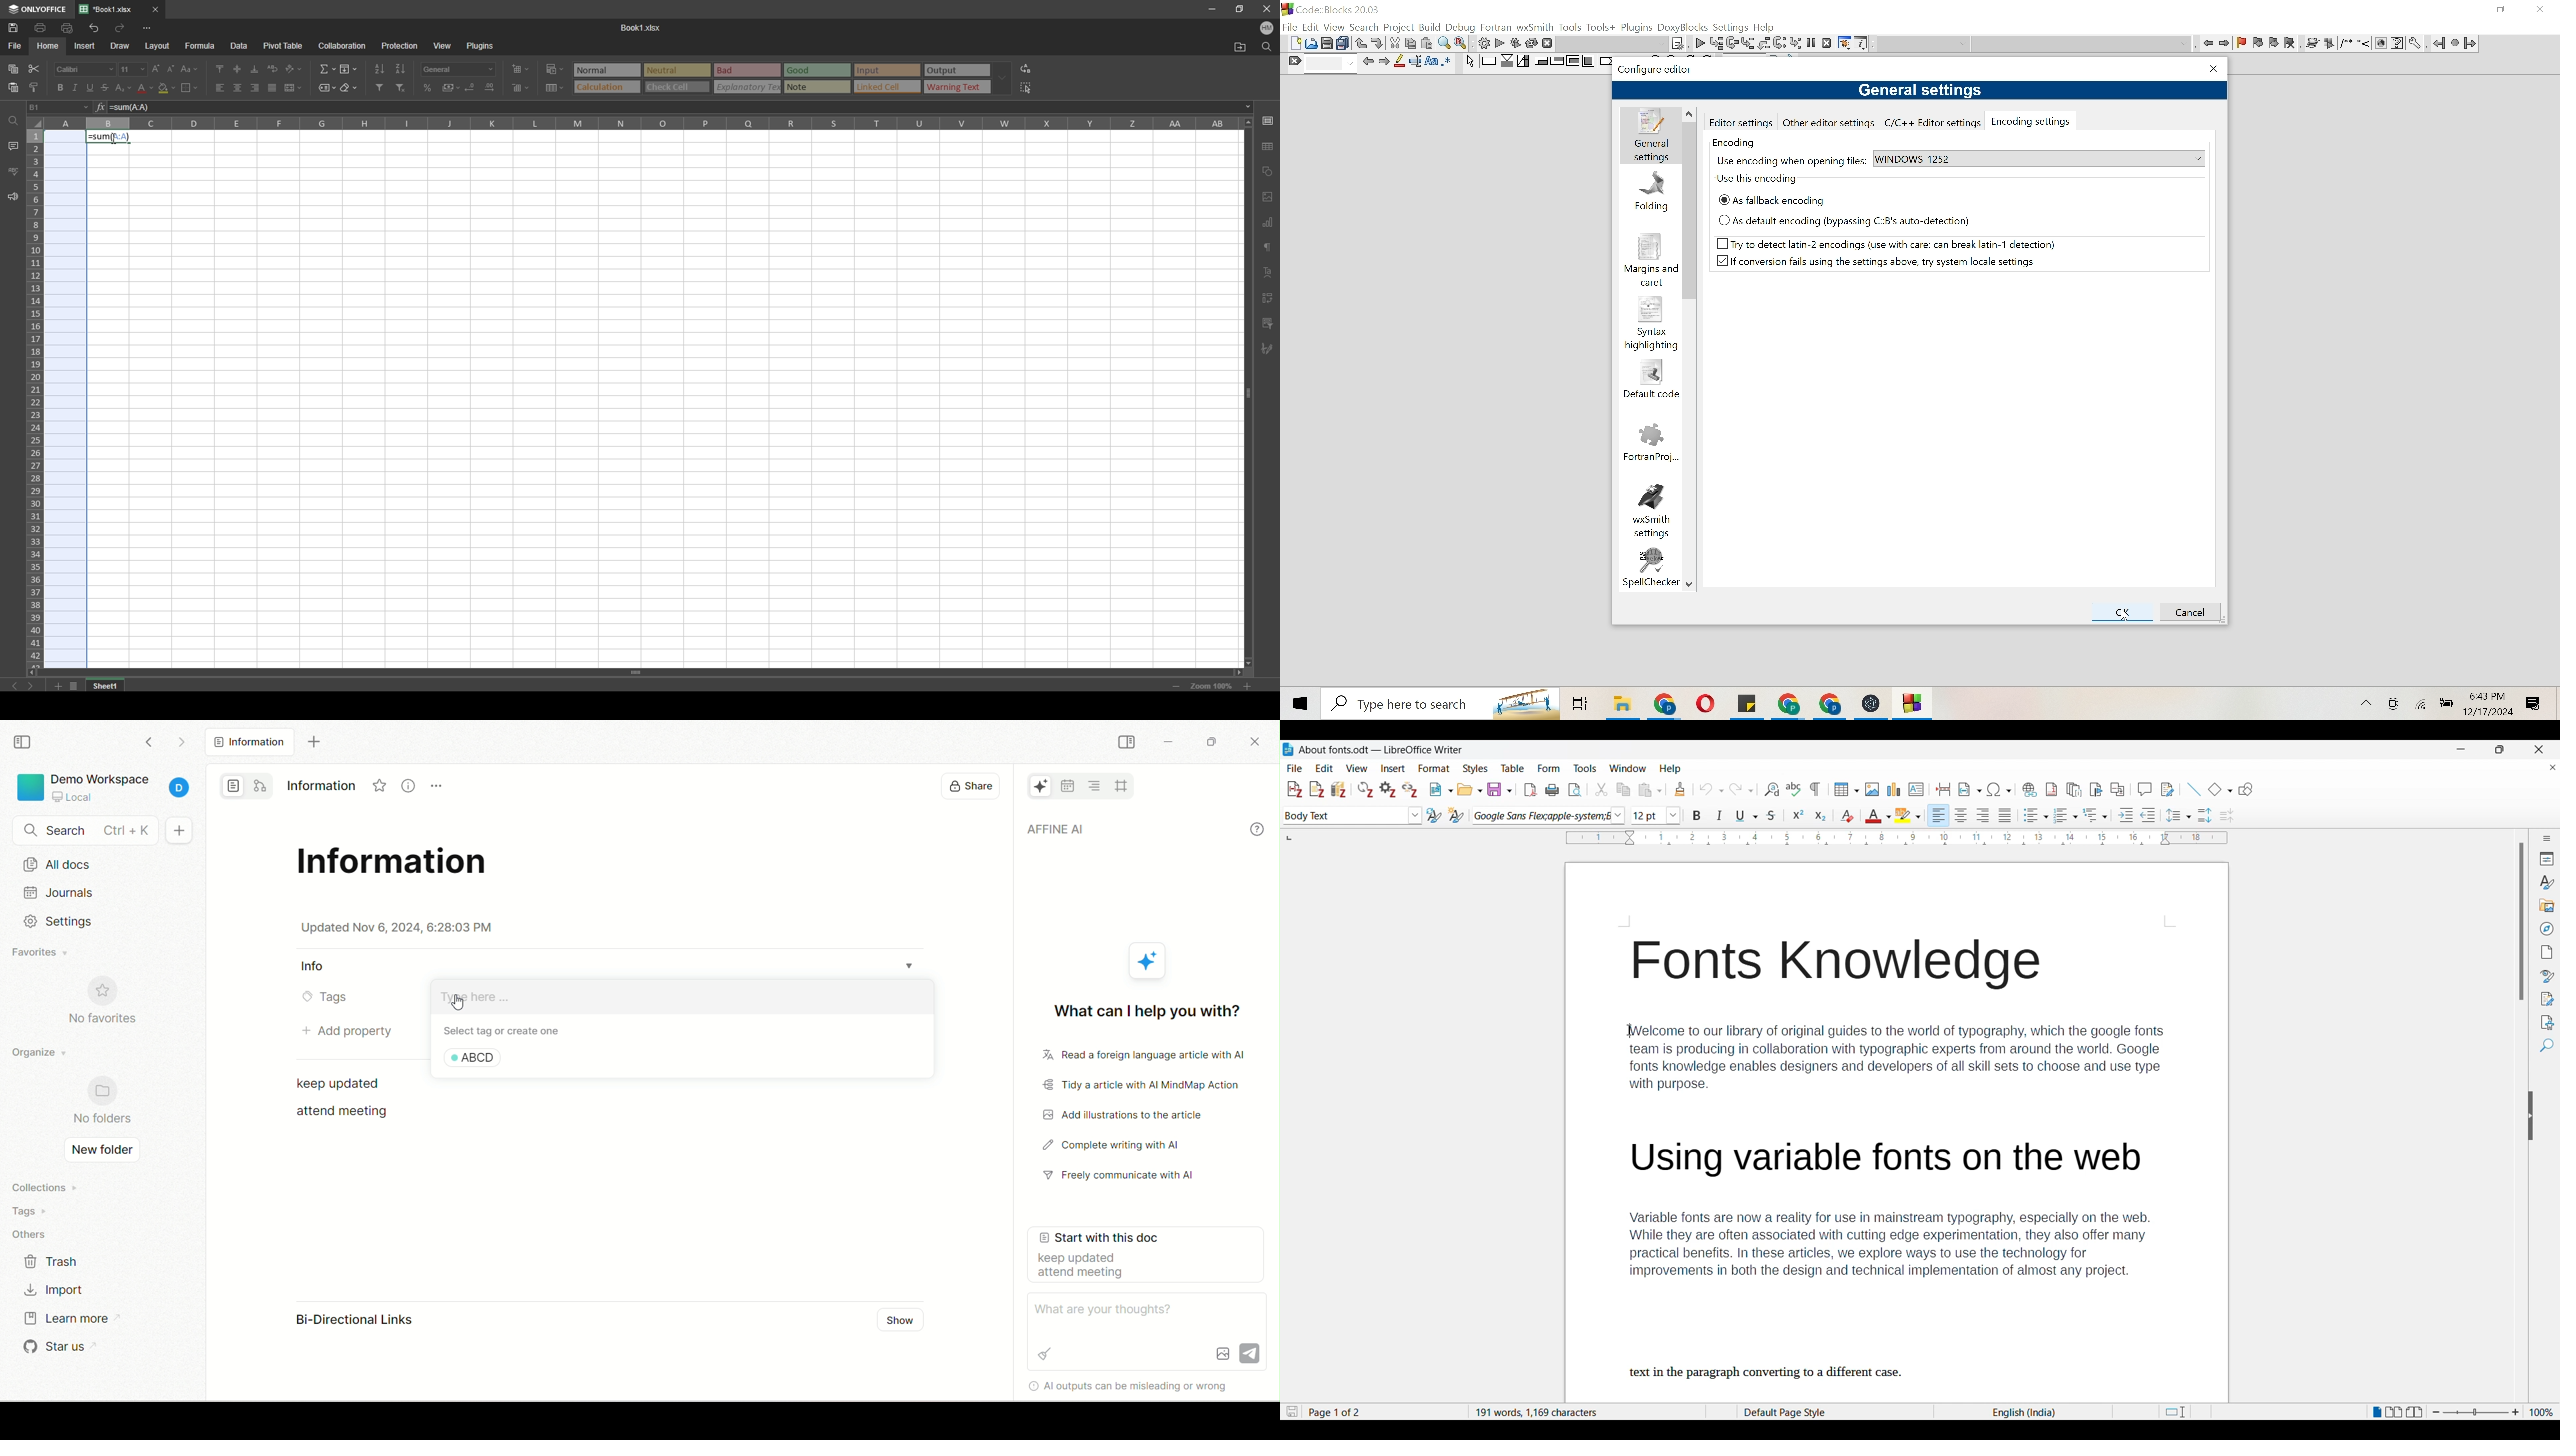  Describe the element at coordinates (2547, 999) in the screenshot. I see `Manage changes` at that location.